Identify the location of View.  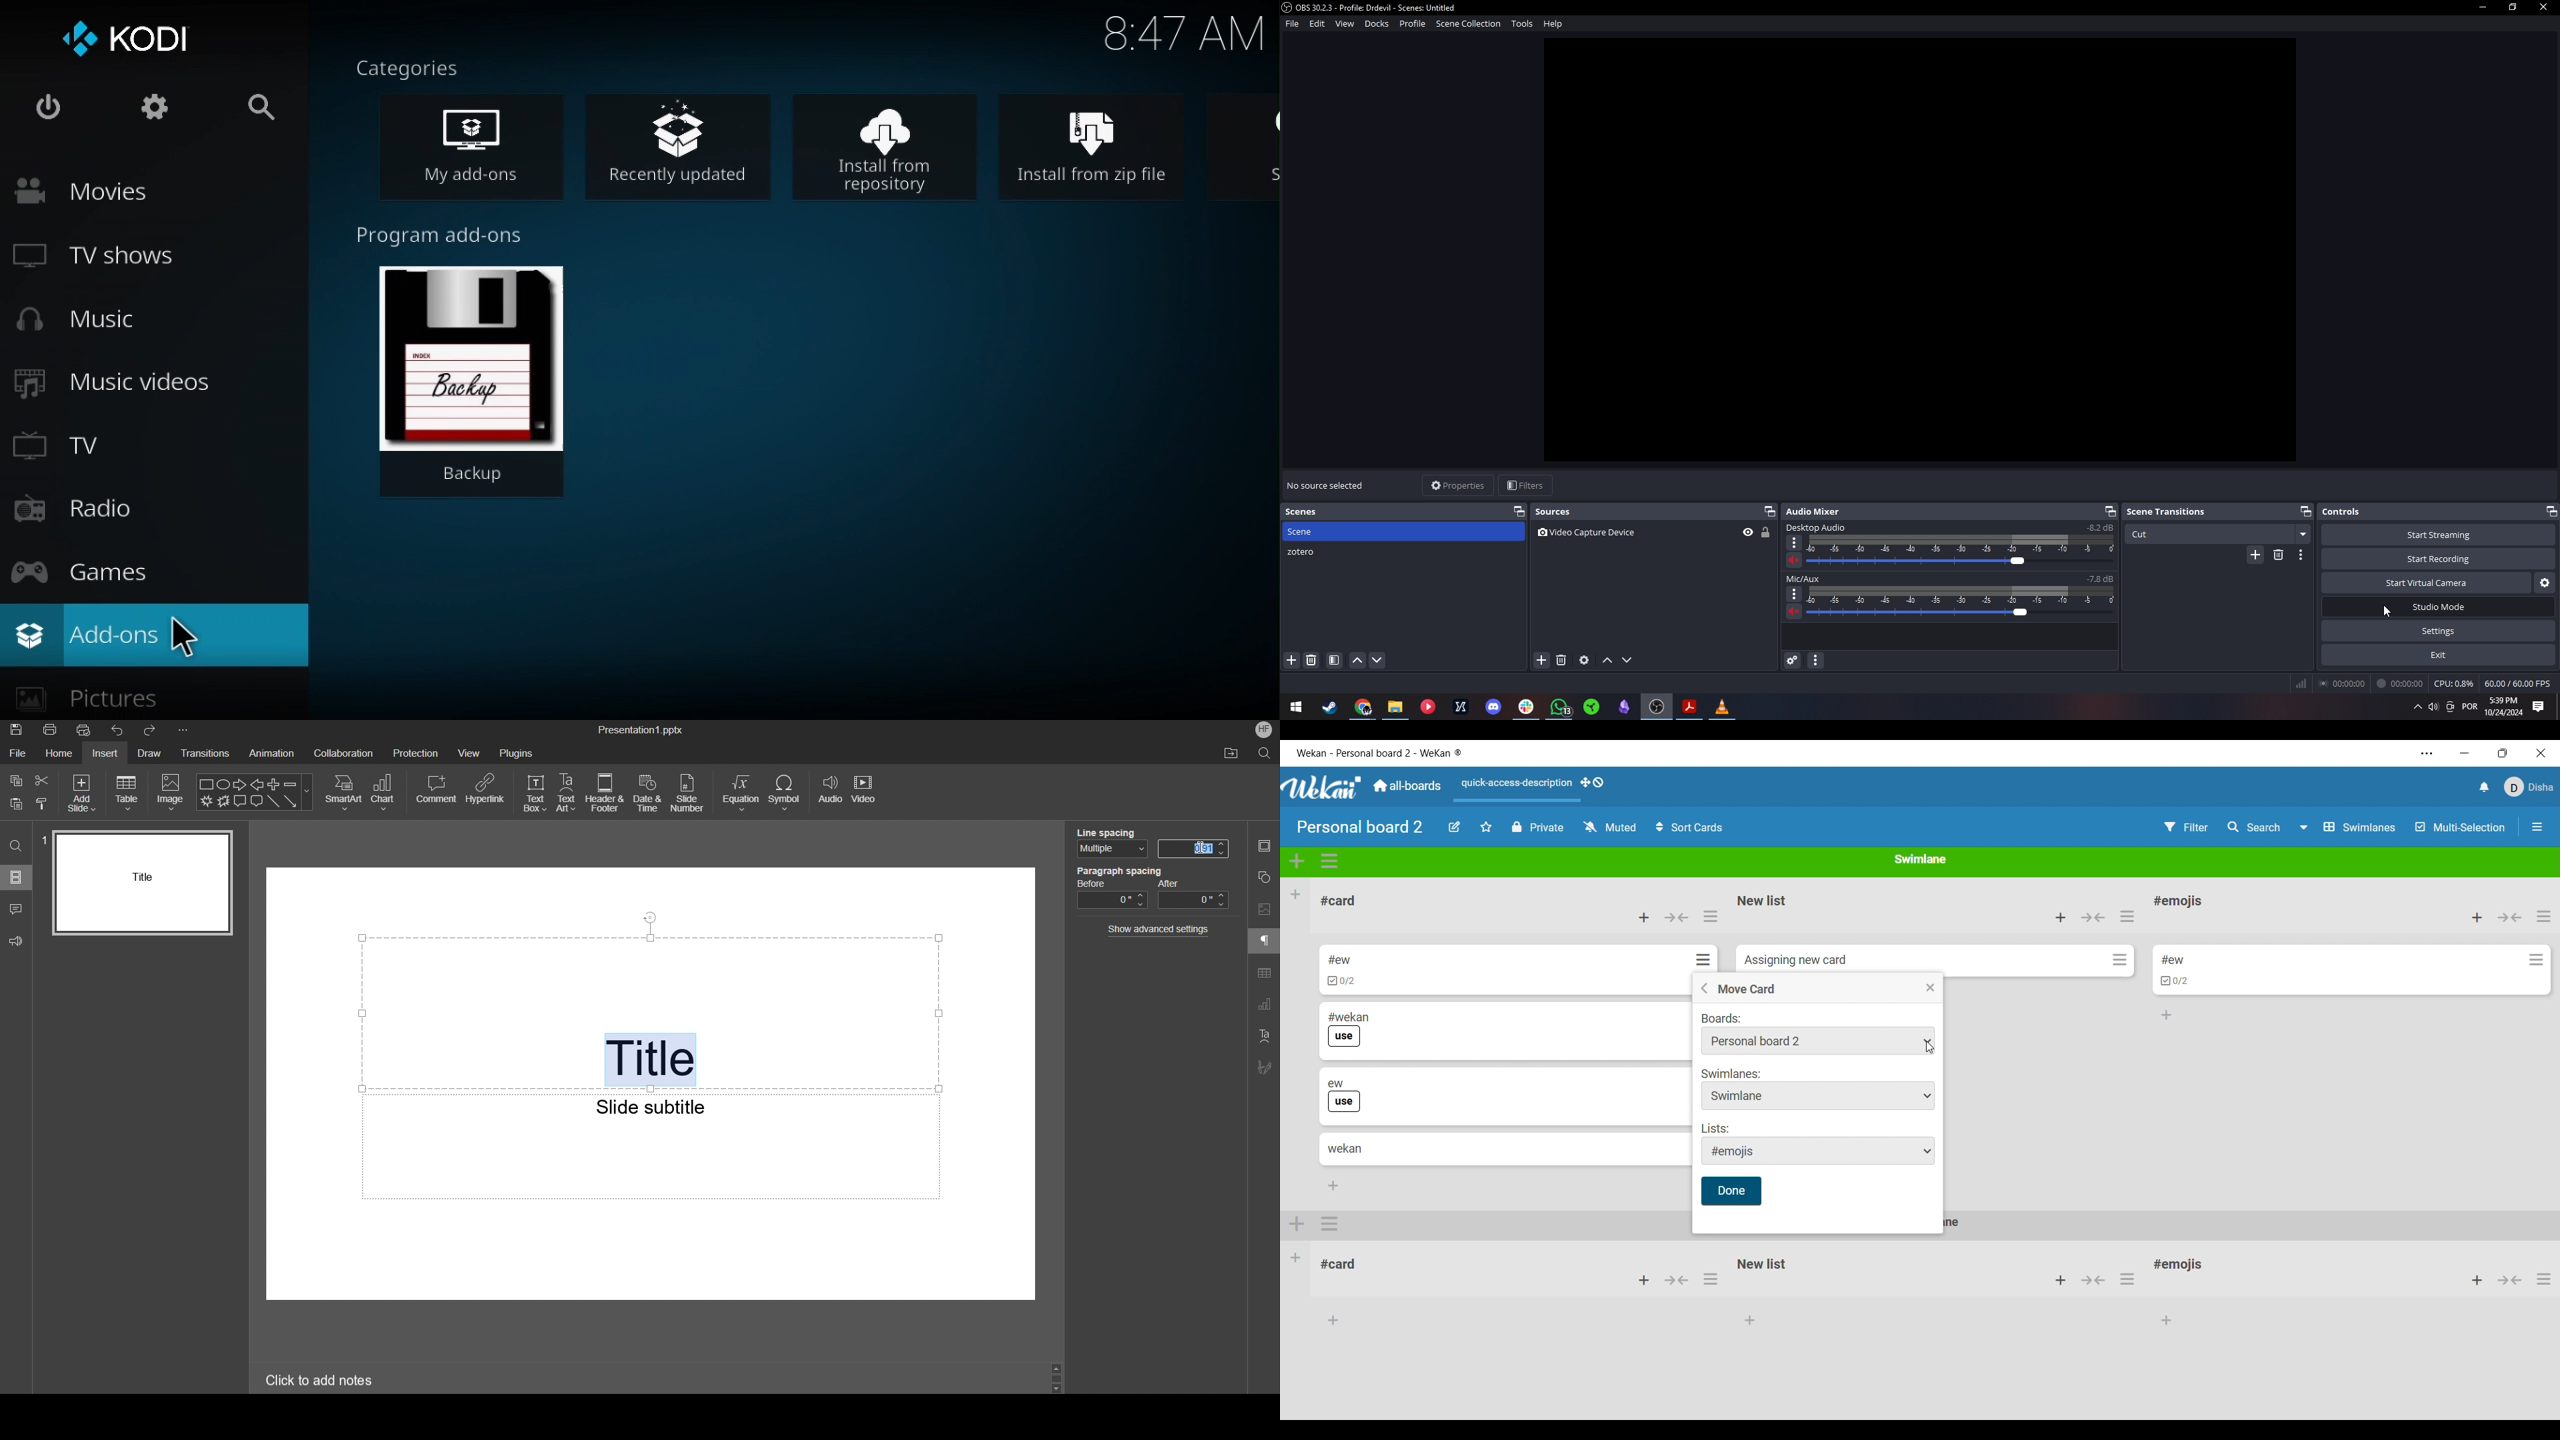
(469, 755).